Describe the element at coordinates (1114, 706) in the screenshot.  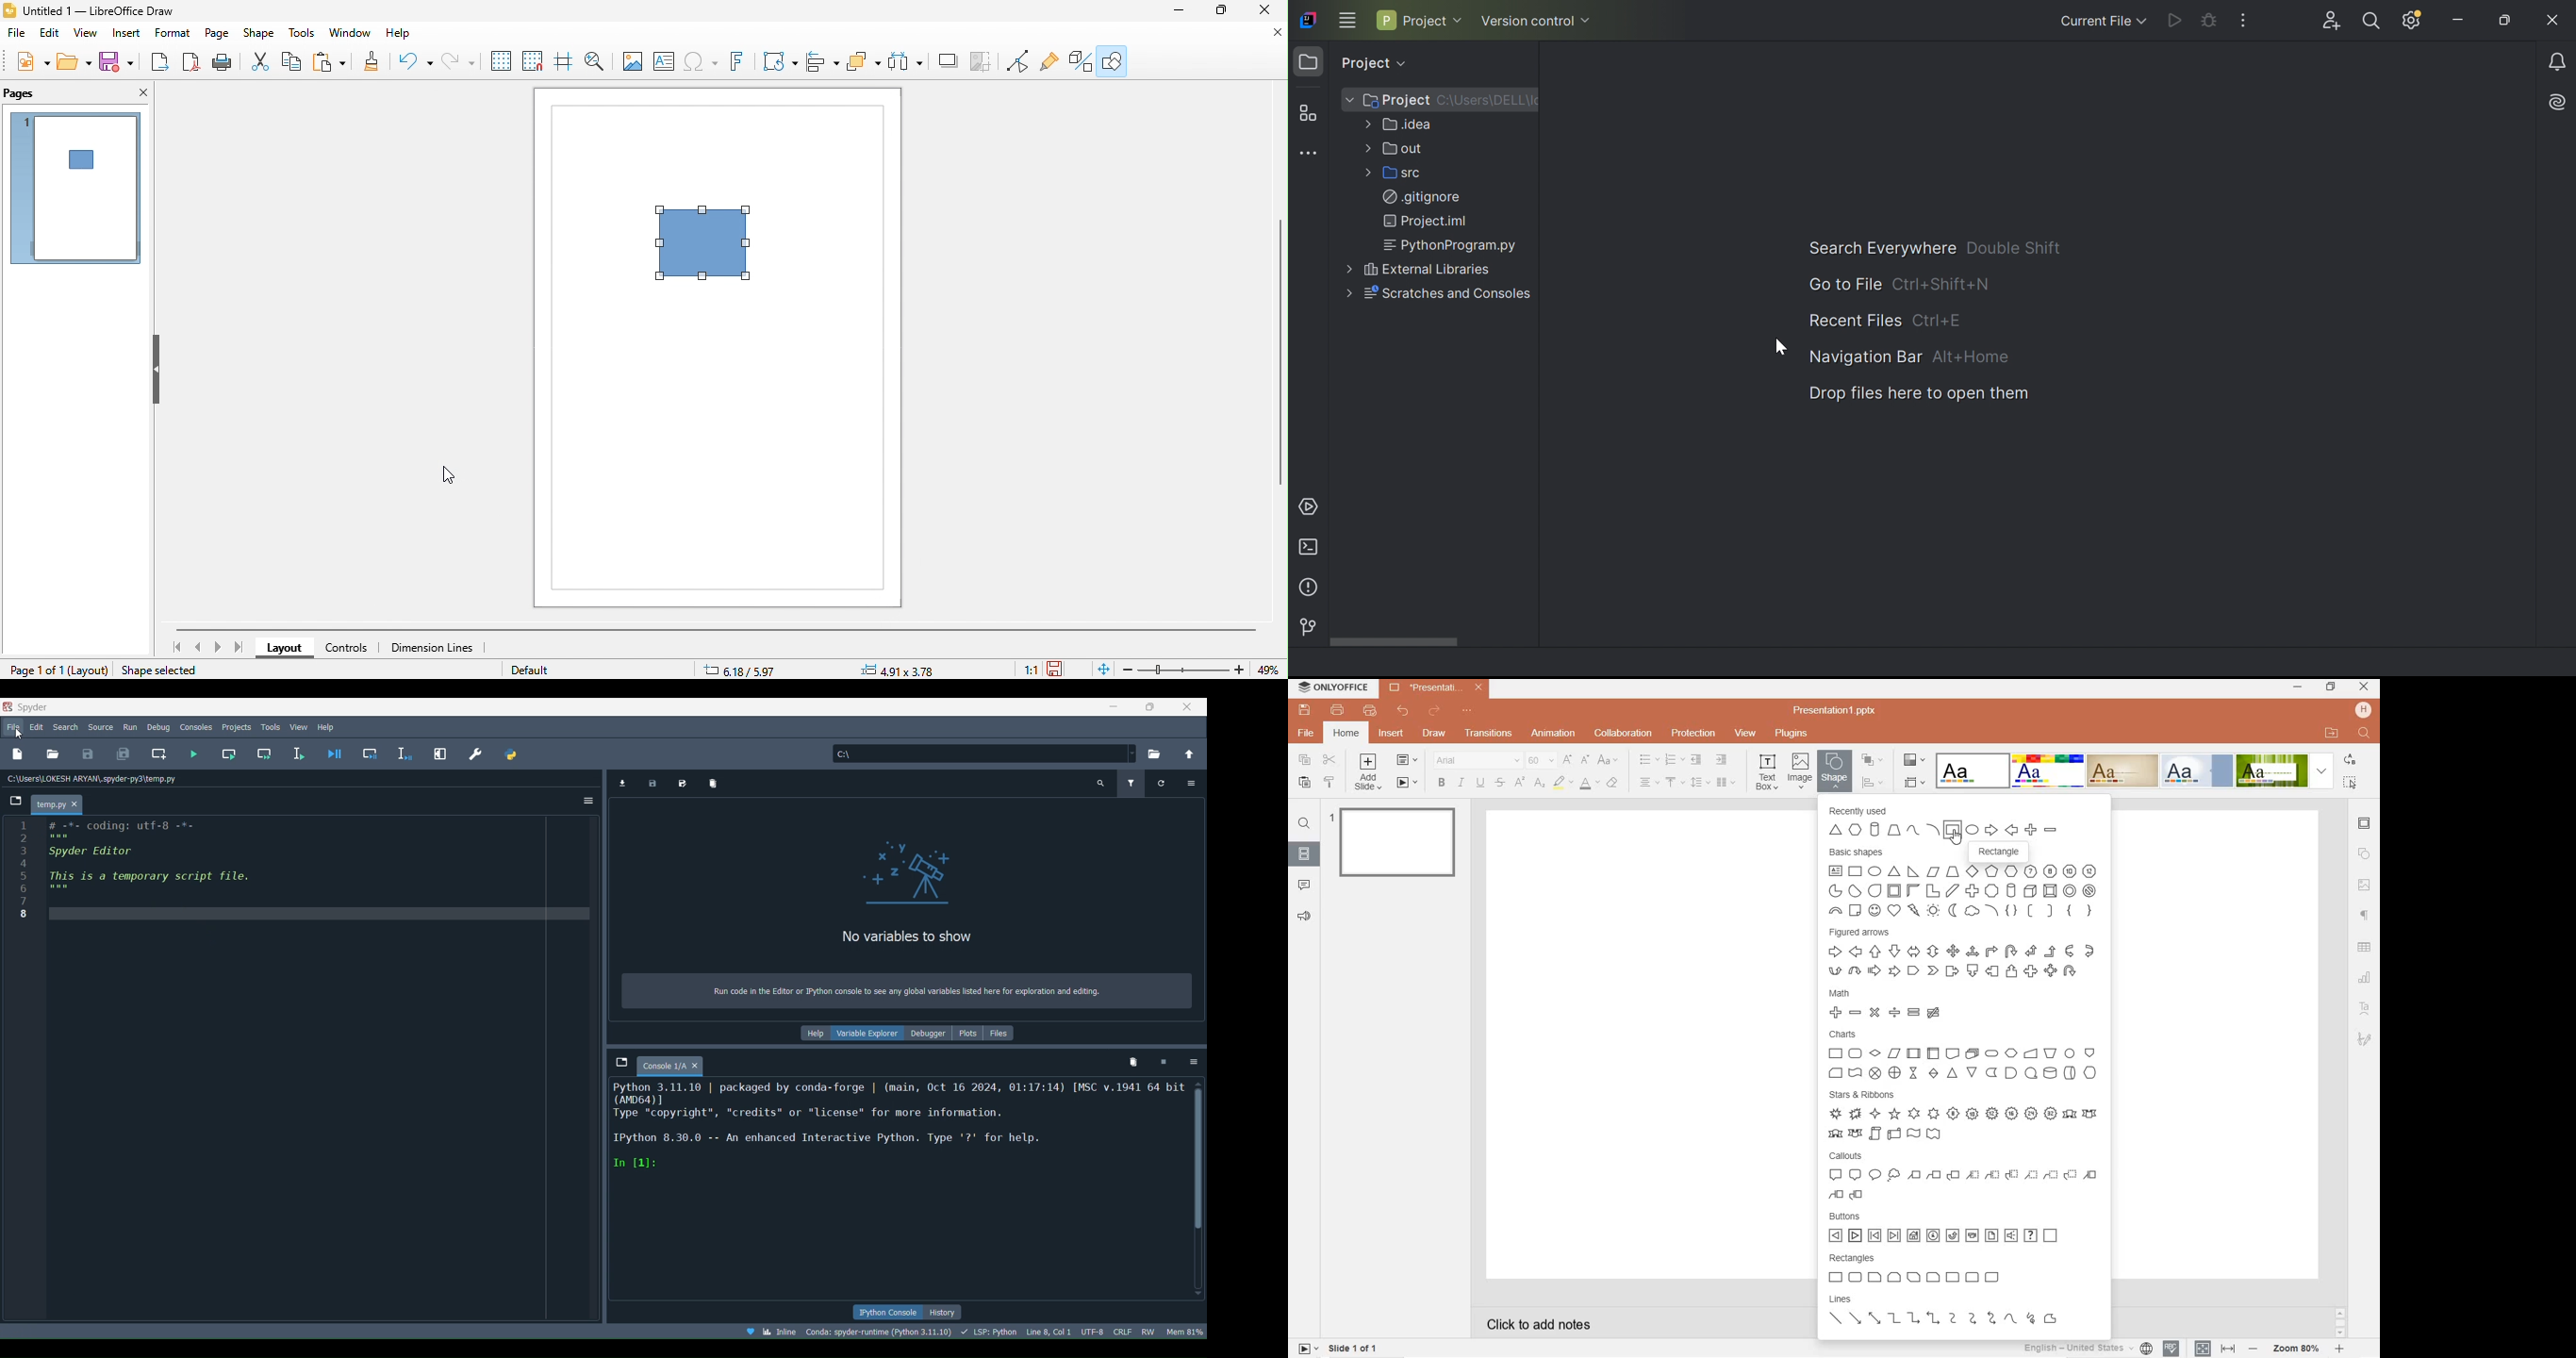
I see `minimize` at that location.